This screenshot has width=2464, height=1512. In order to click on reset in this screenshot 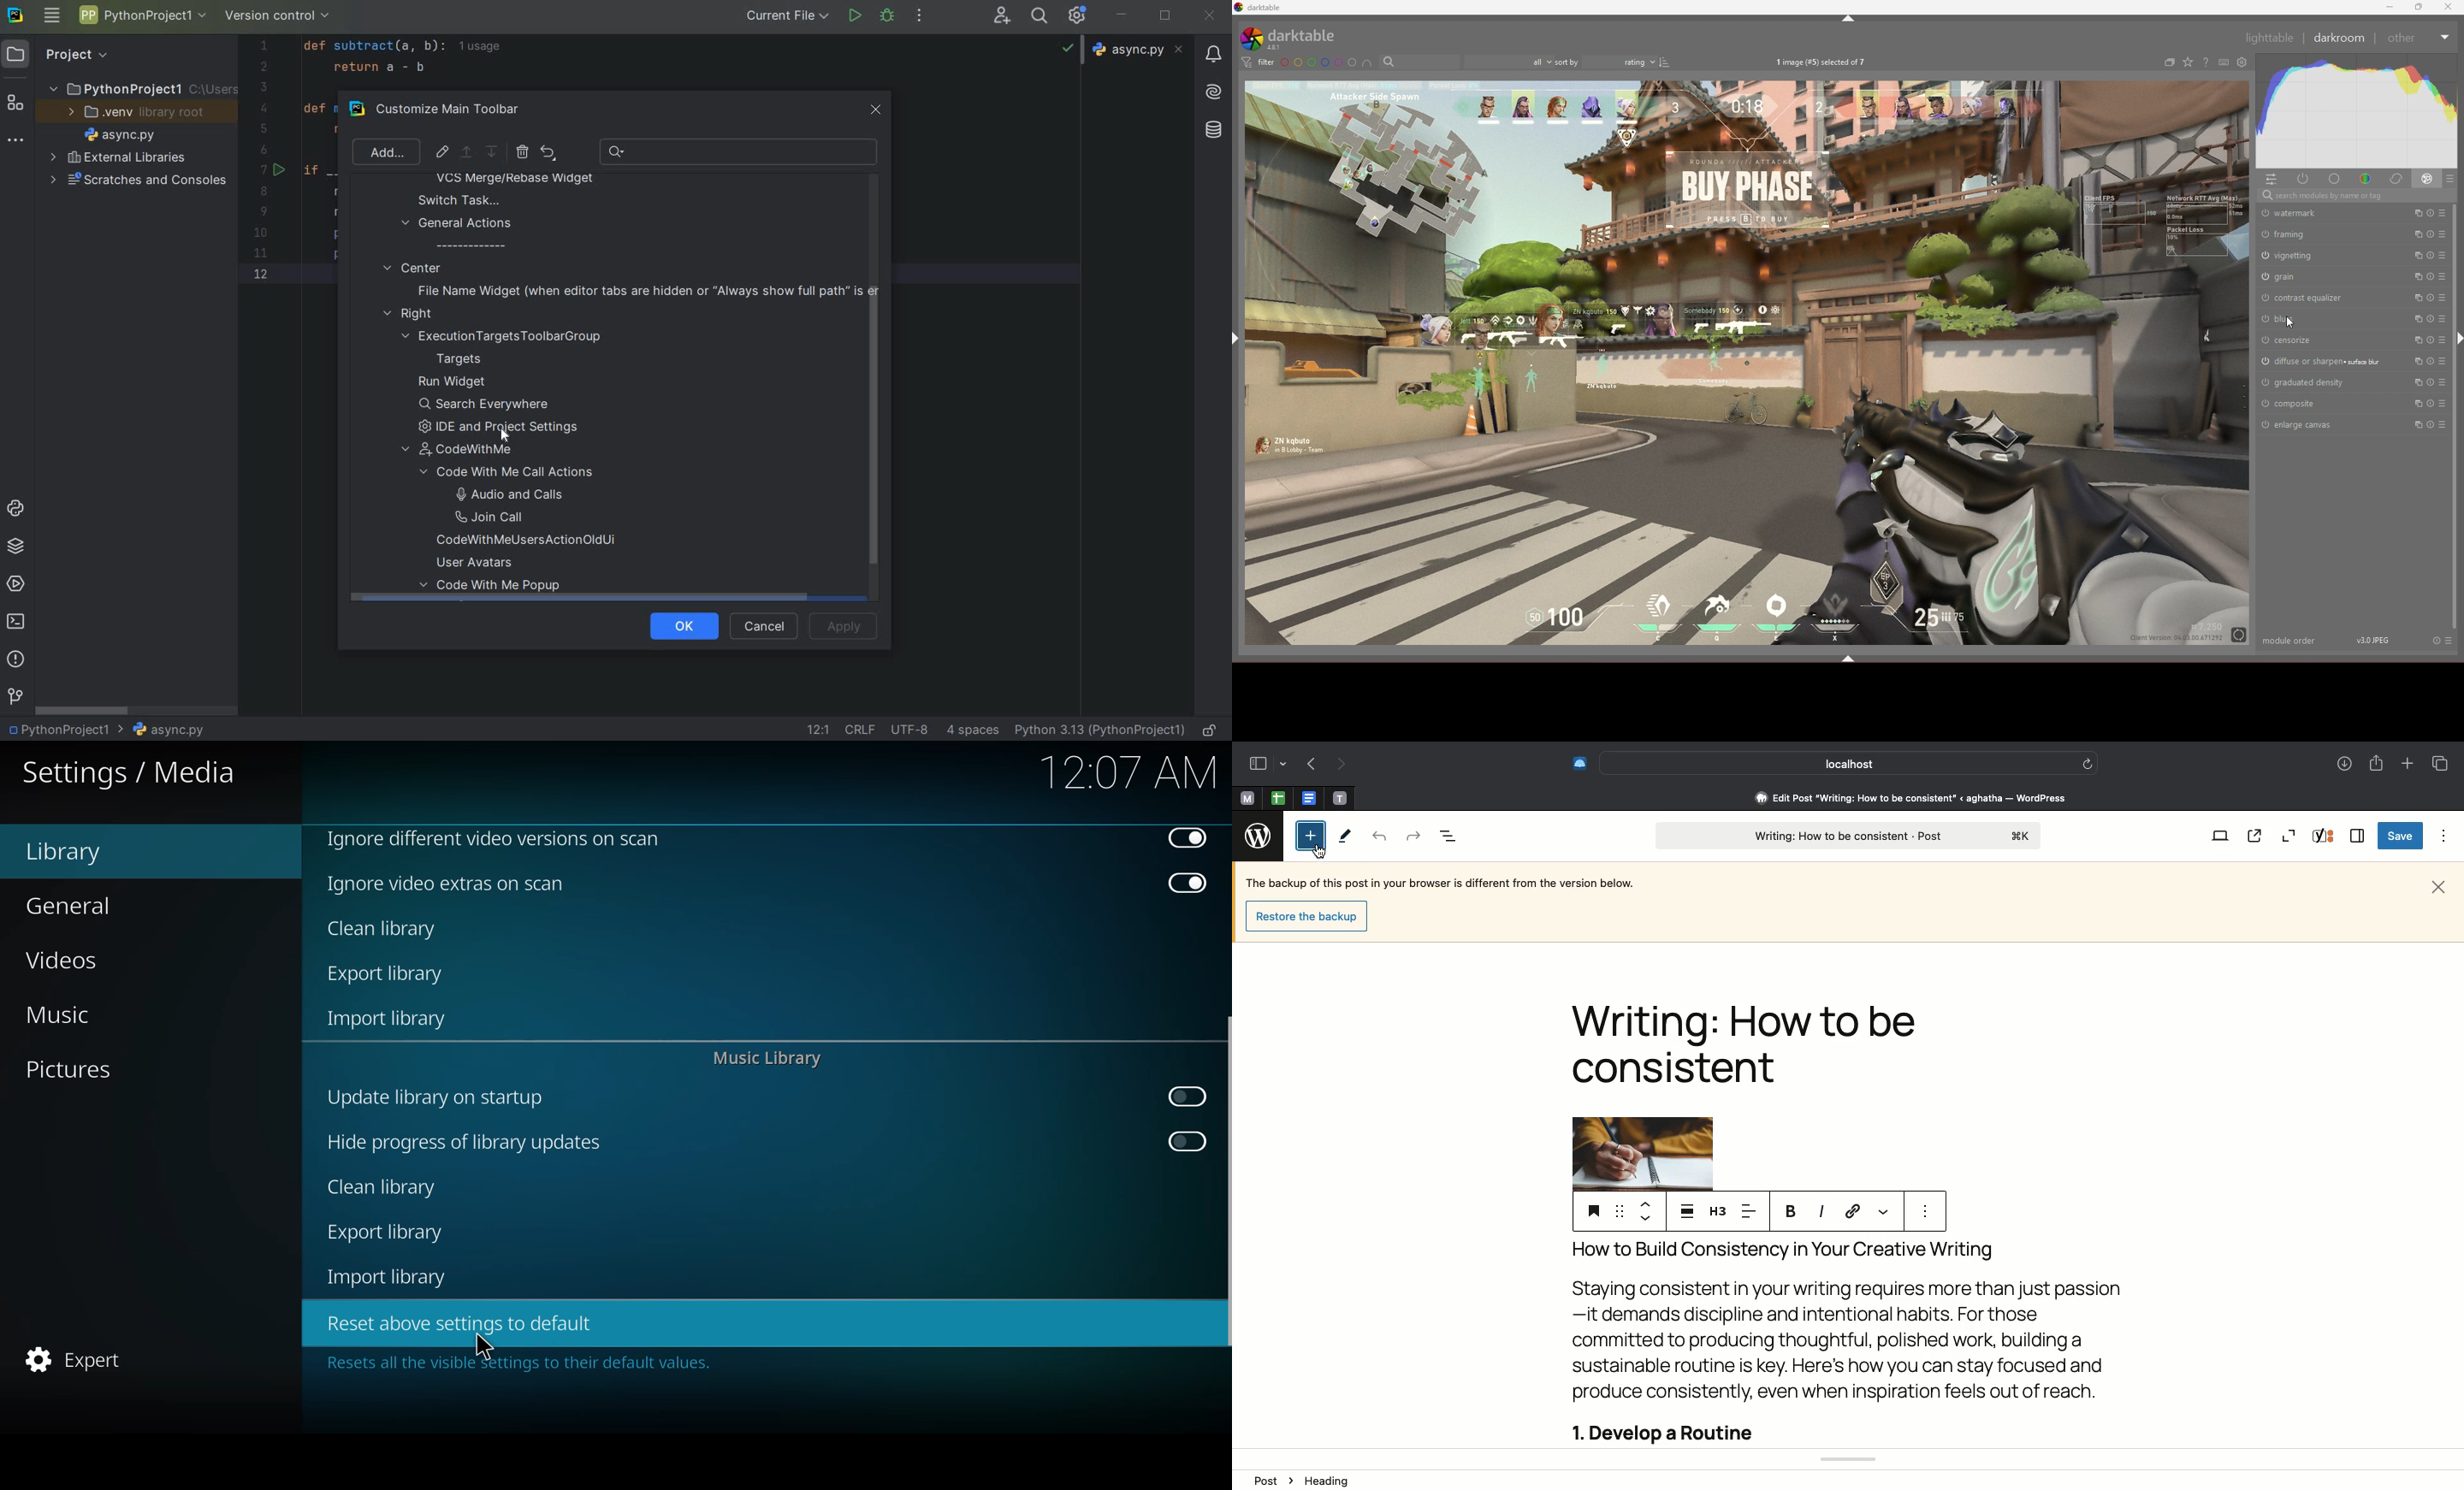, I will do `click(2431, 276)`.